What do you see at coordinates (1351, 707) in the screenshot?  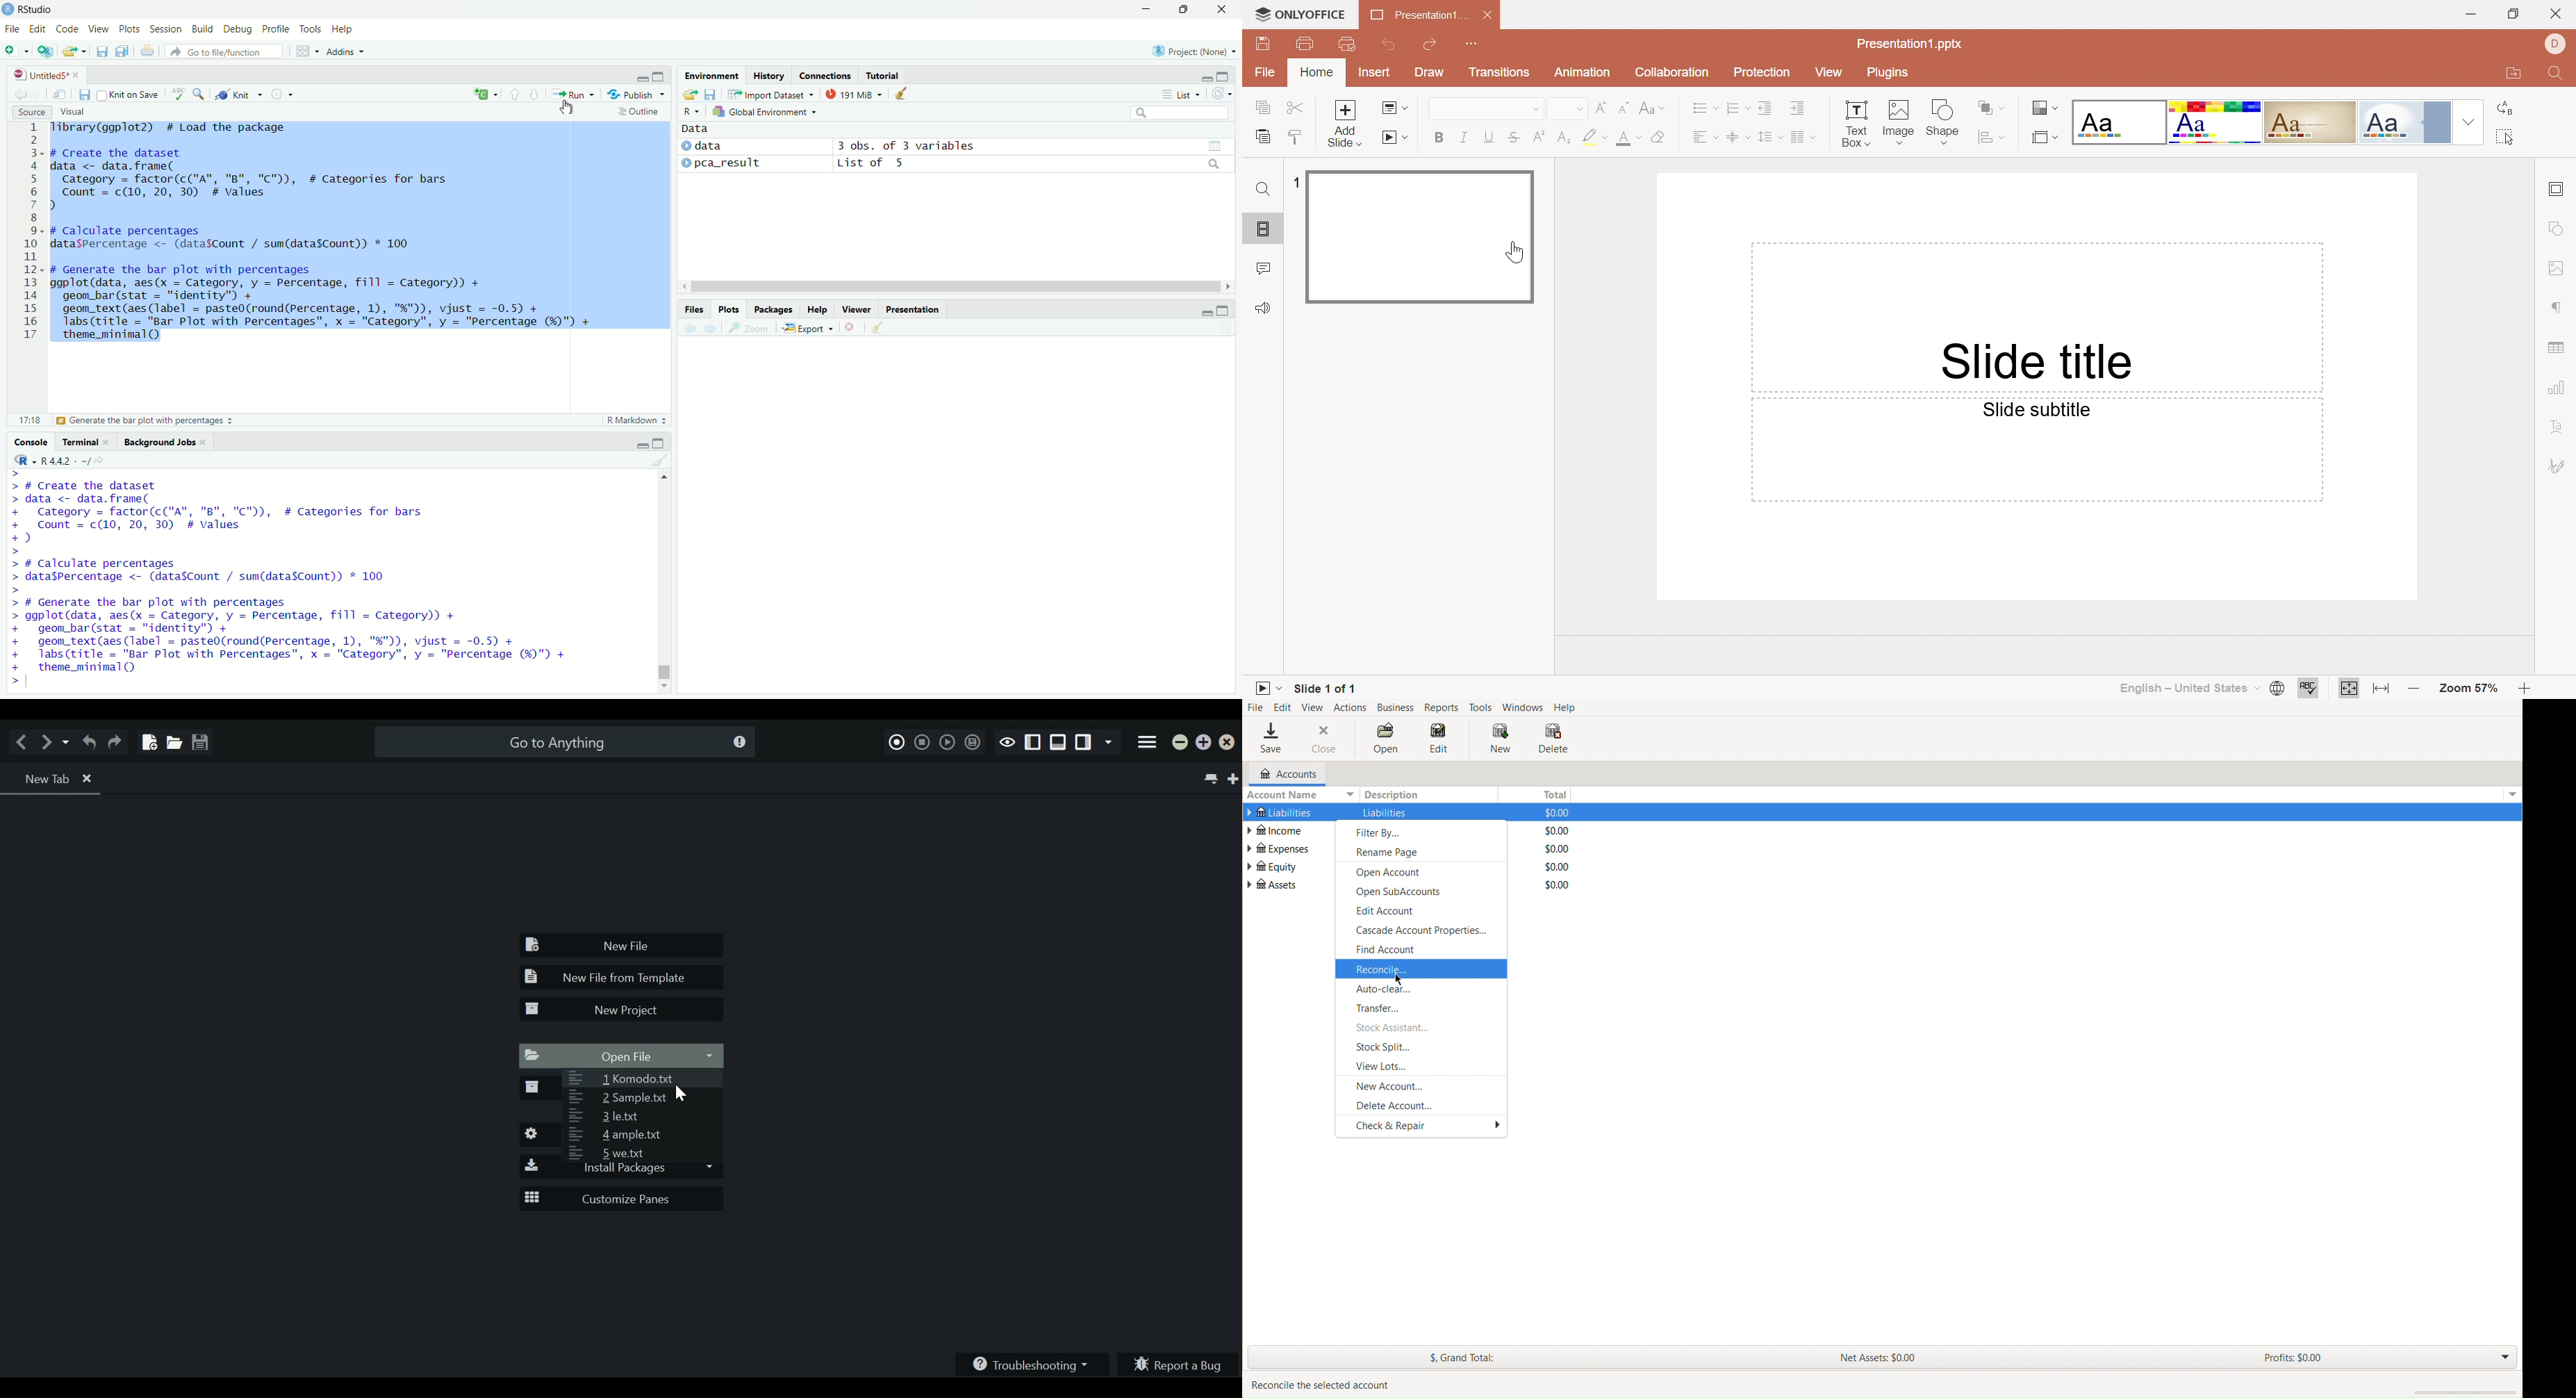 I see `Actions` at bounding box center [1351, 707].